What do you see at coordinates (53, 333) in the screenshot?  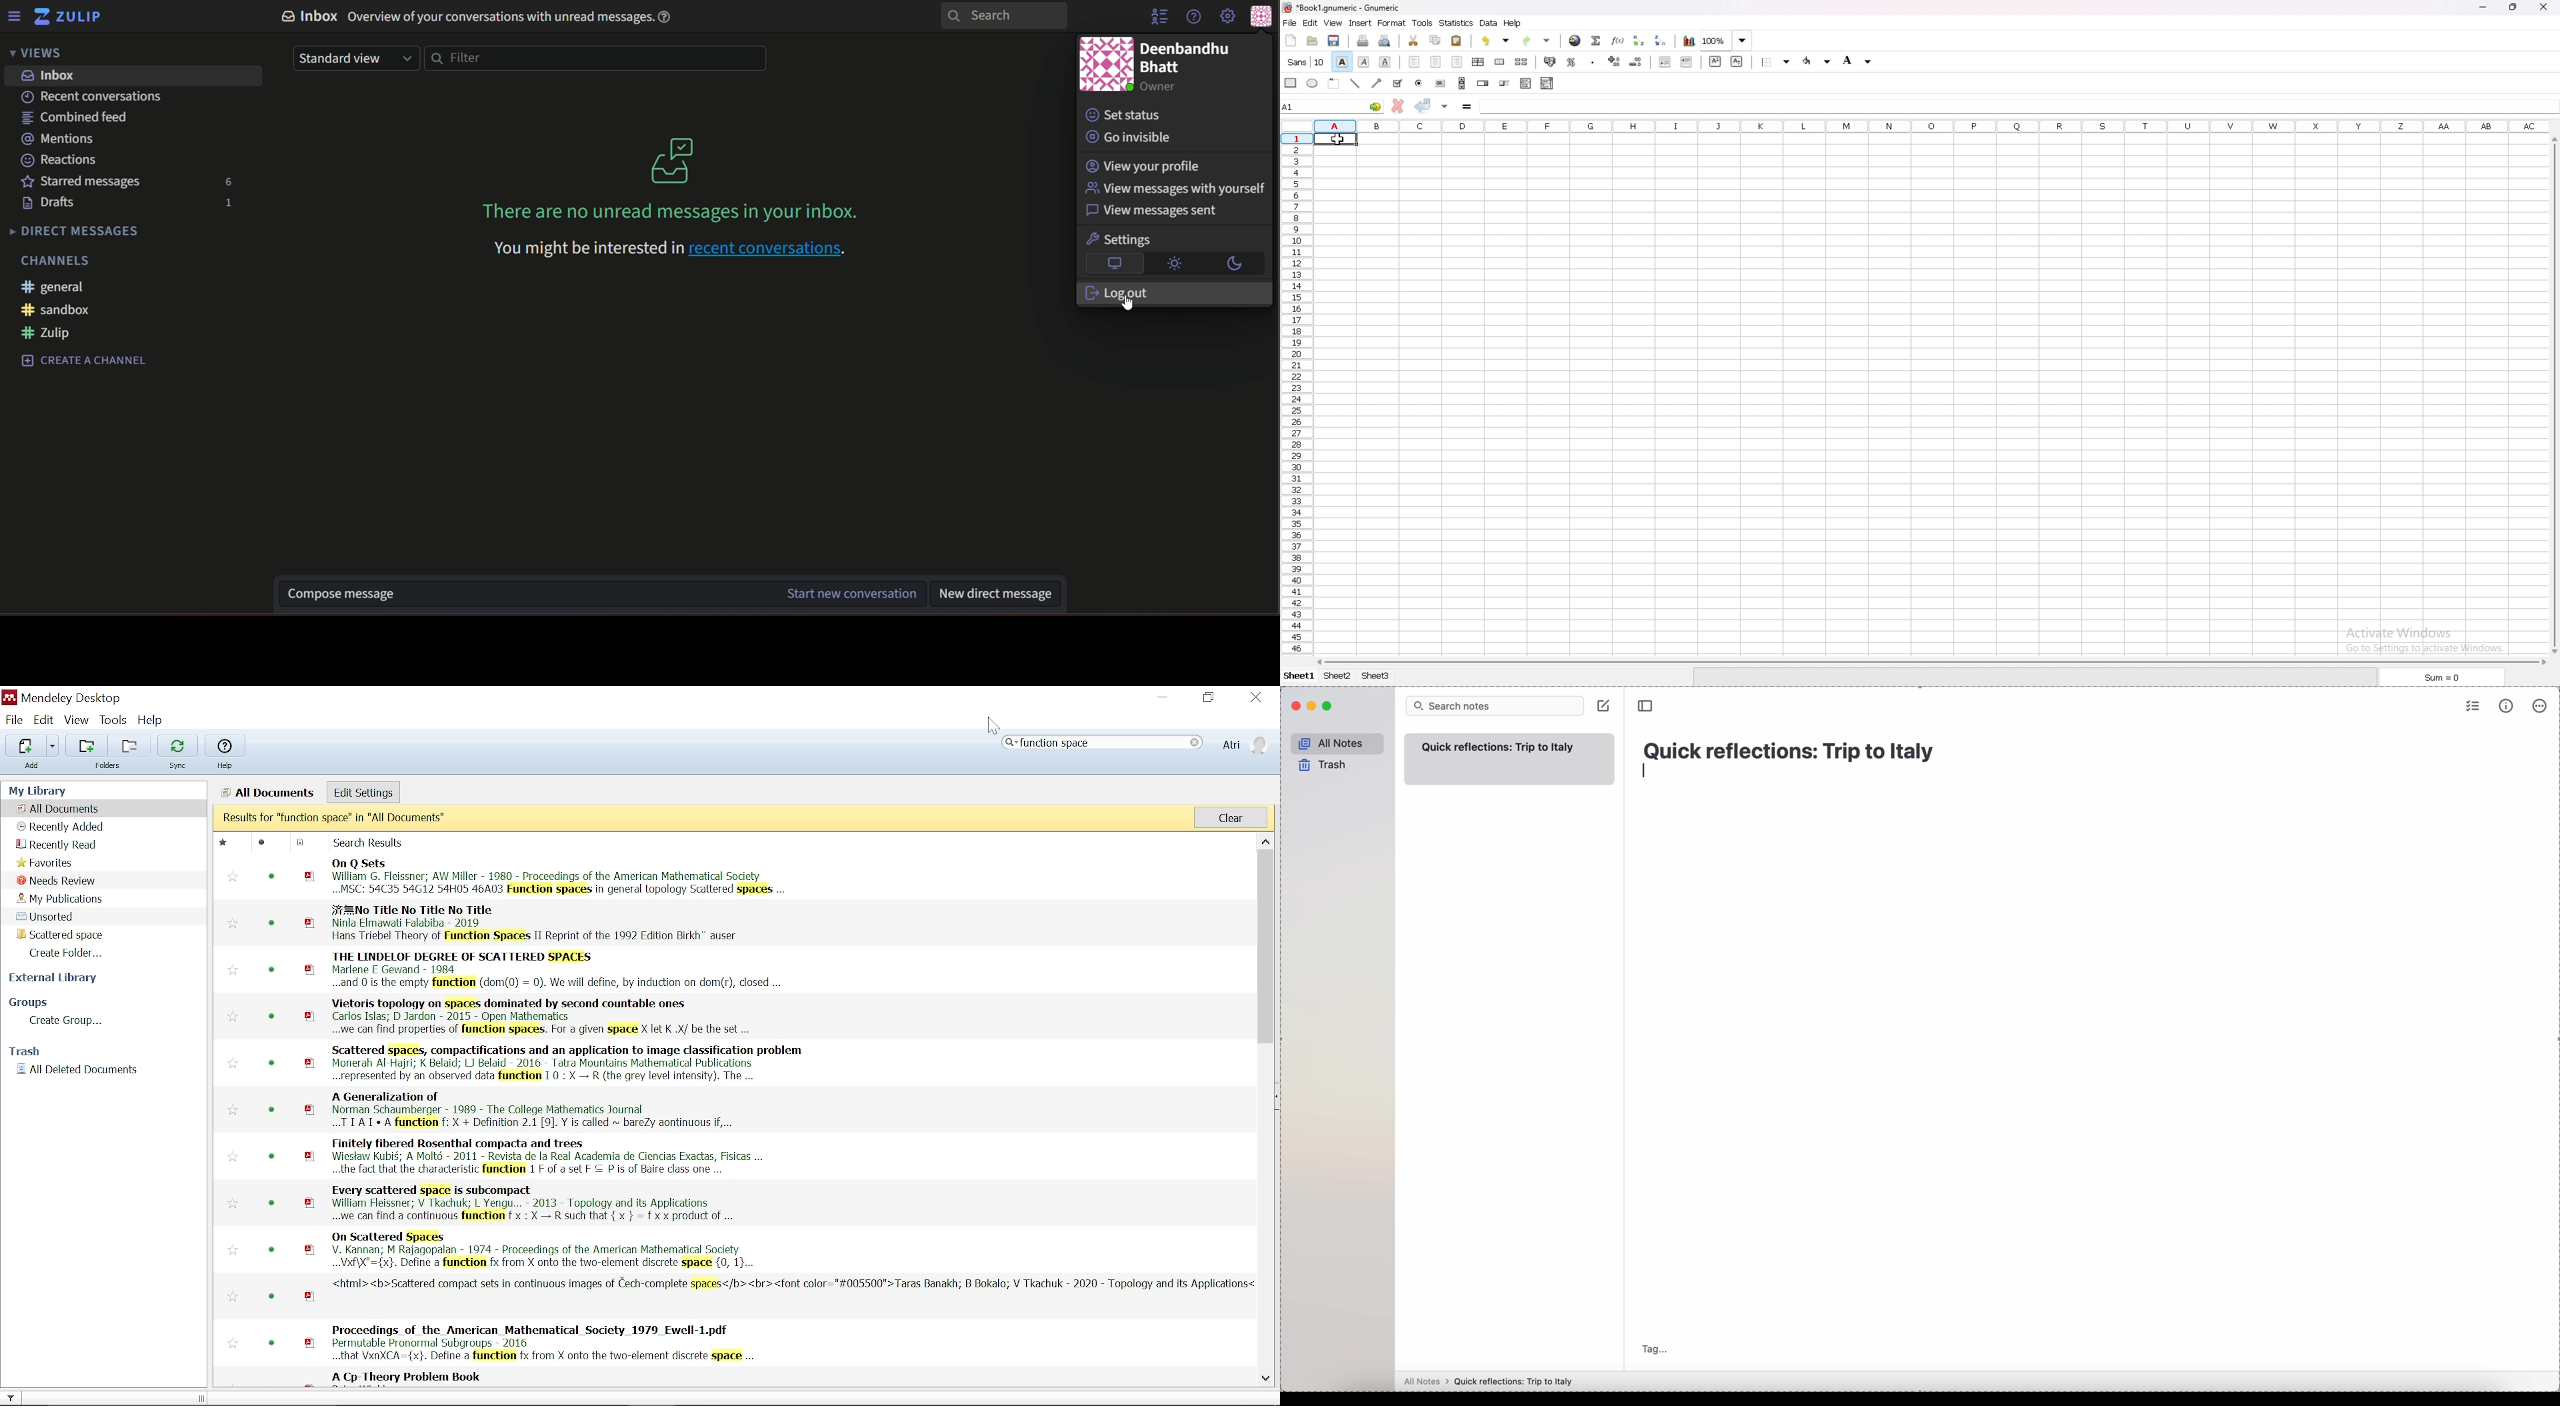 I see `#zulip` at bounding box center [53, 333].